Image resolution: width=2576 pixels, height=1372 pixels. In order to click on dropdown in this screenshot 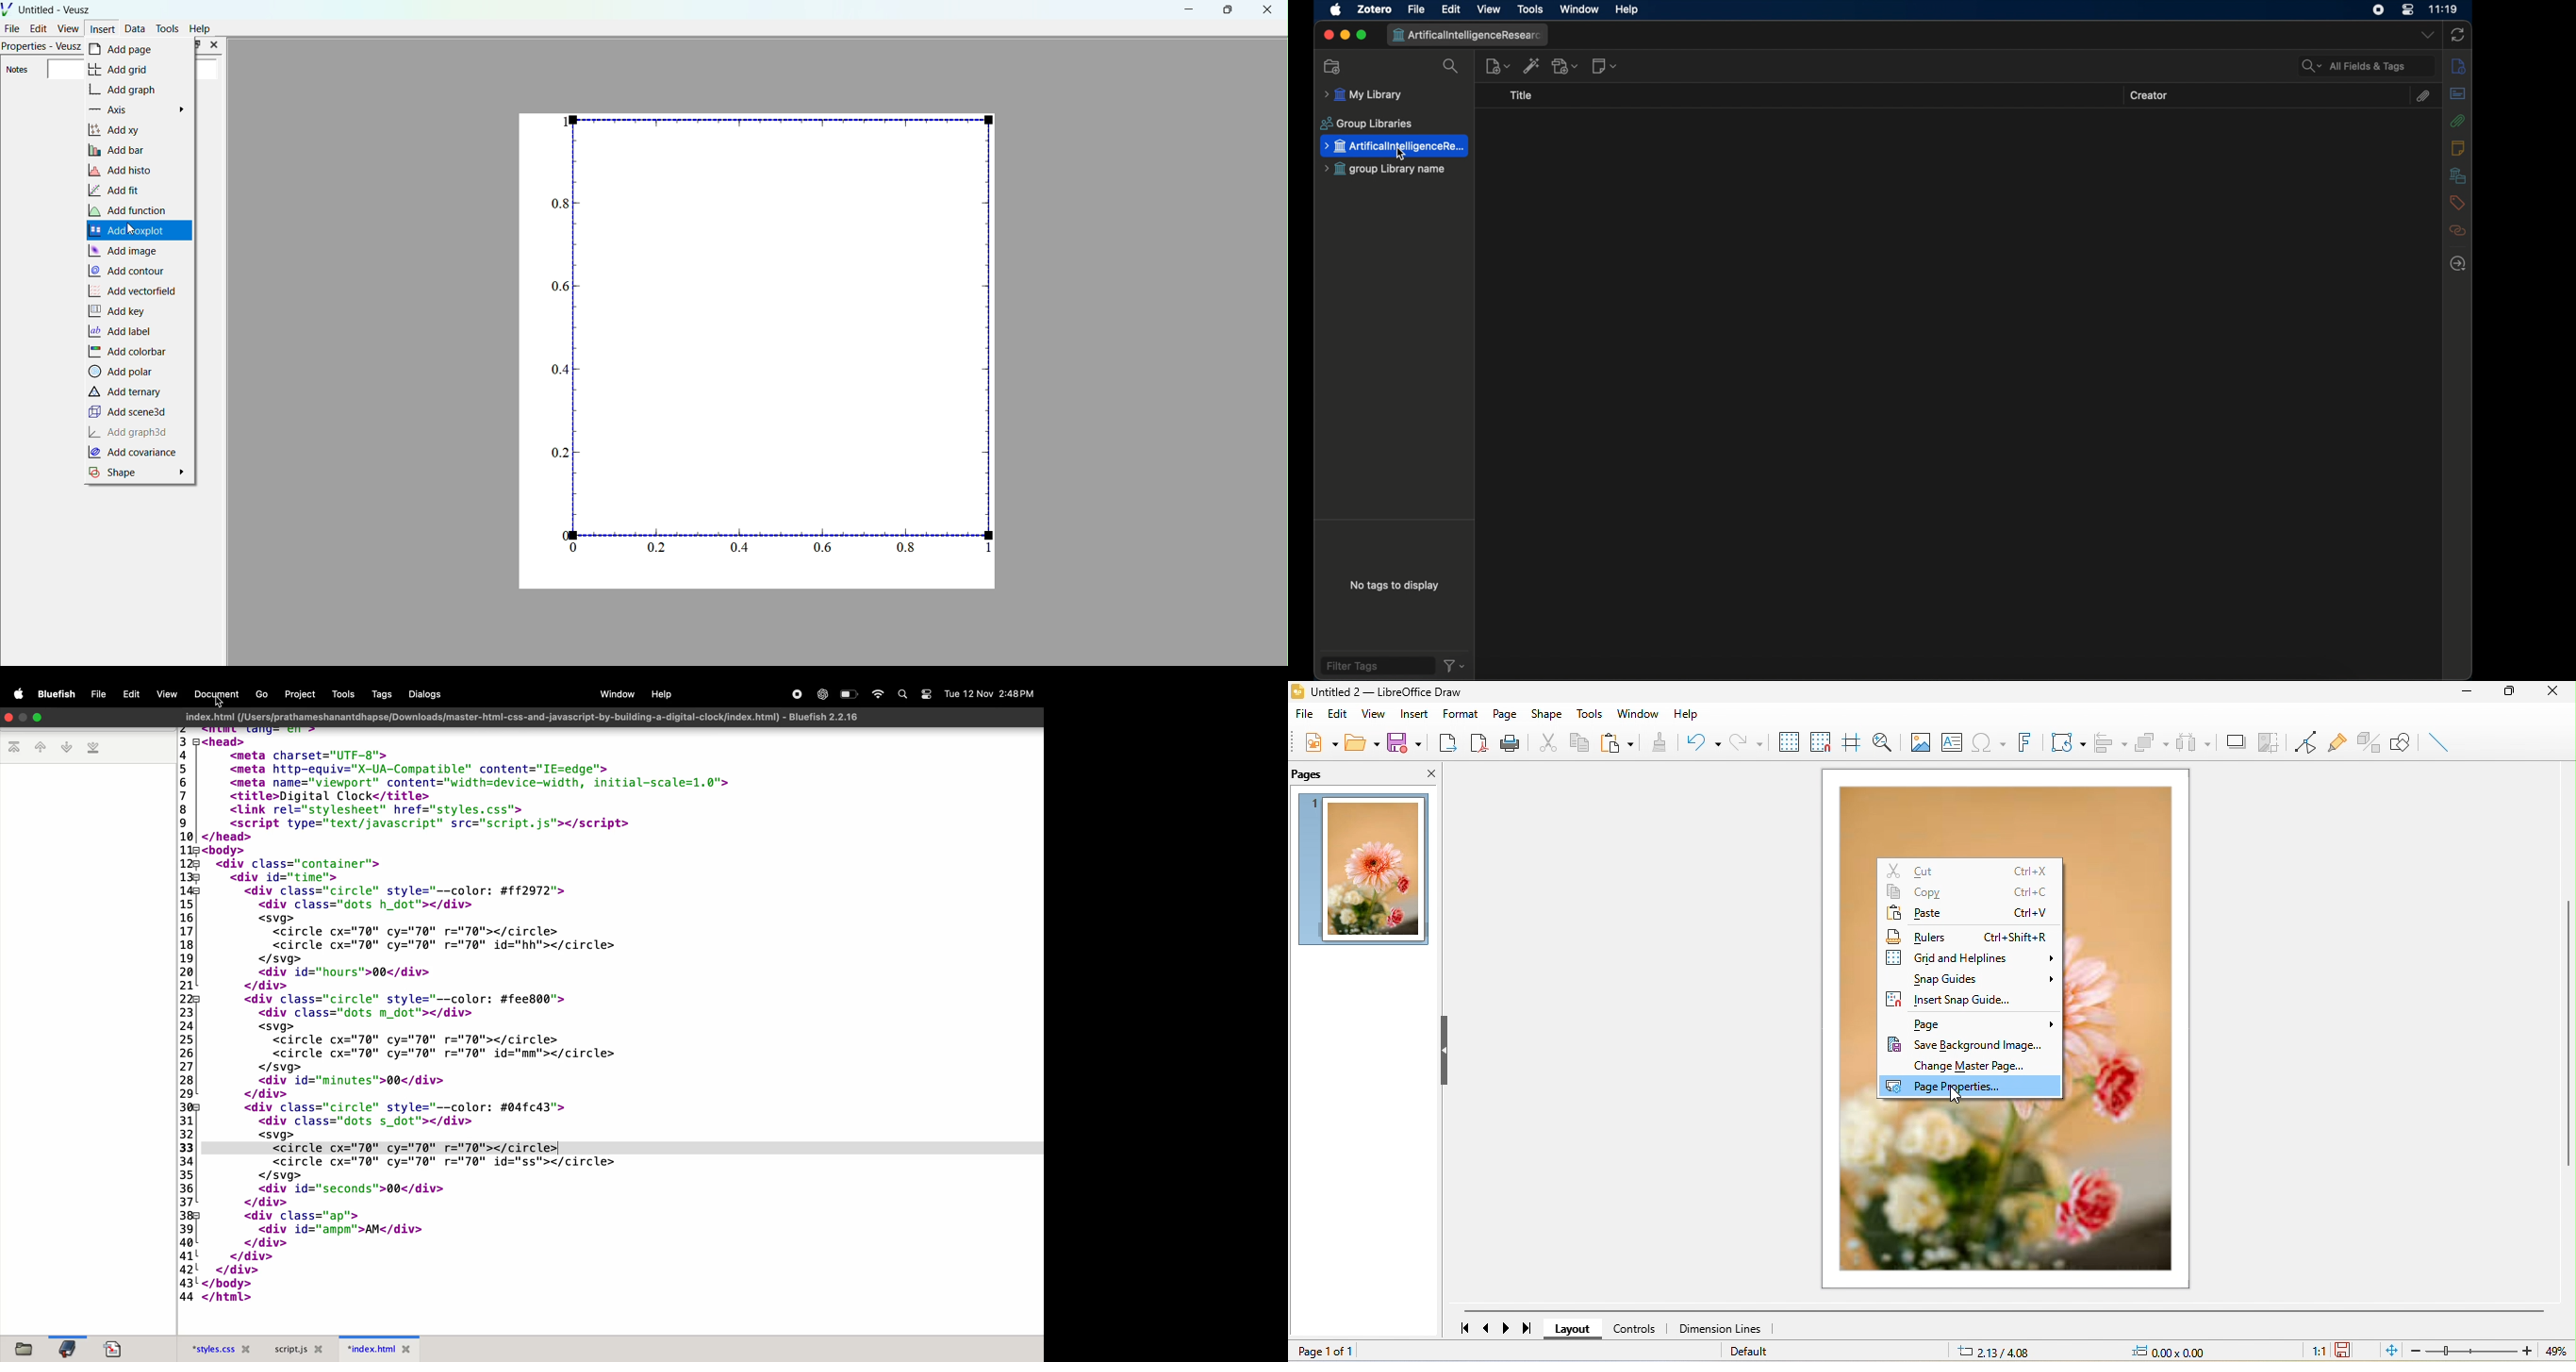, I will do `click(2426, 35)`.